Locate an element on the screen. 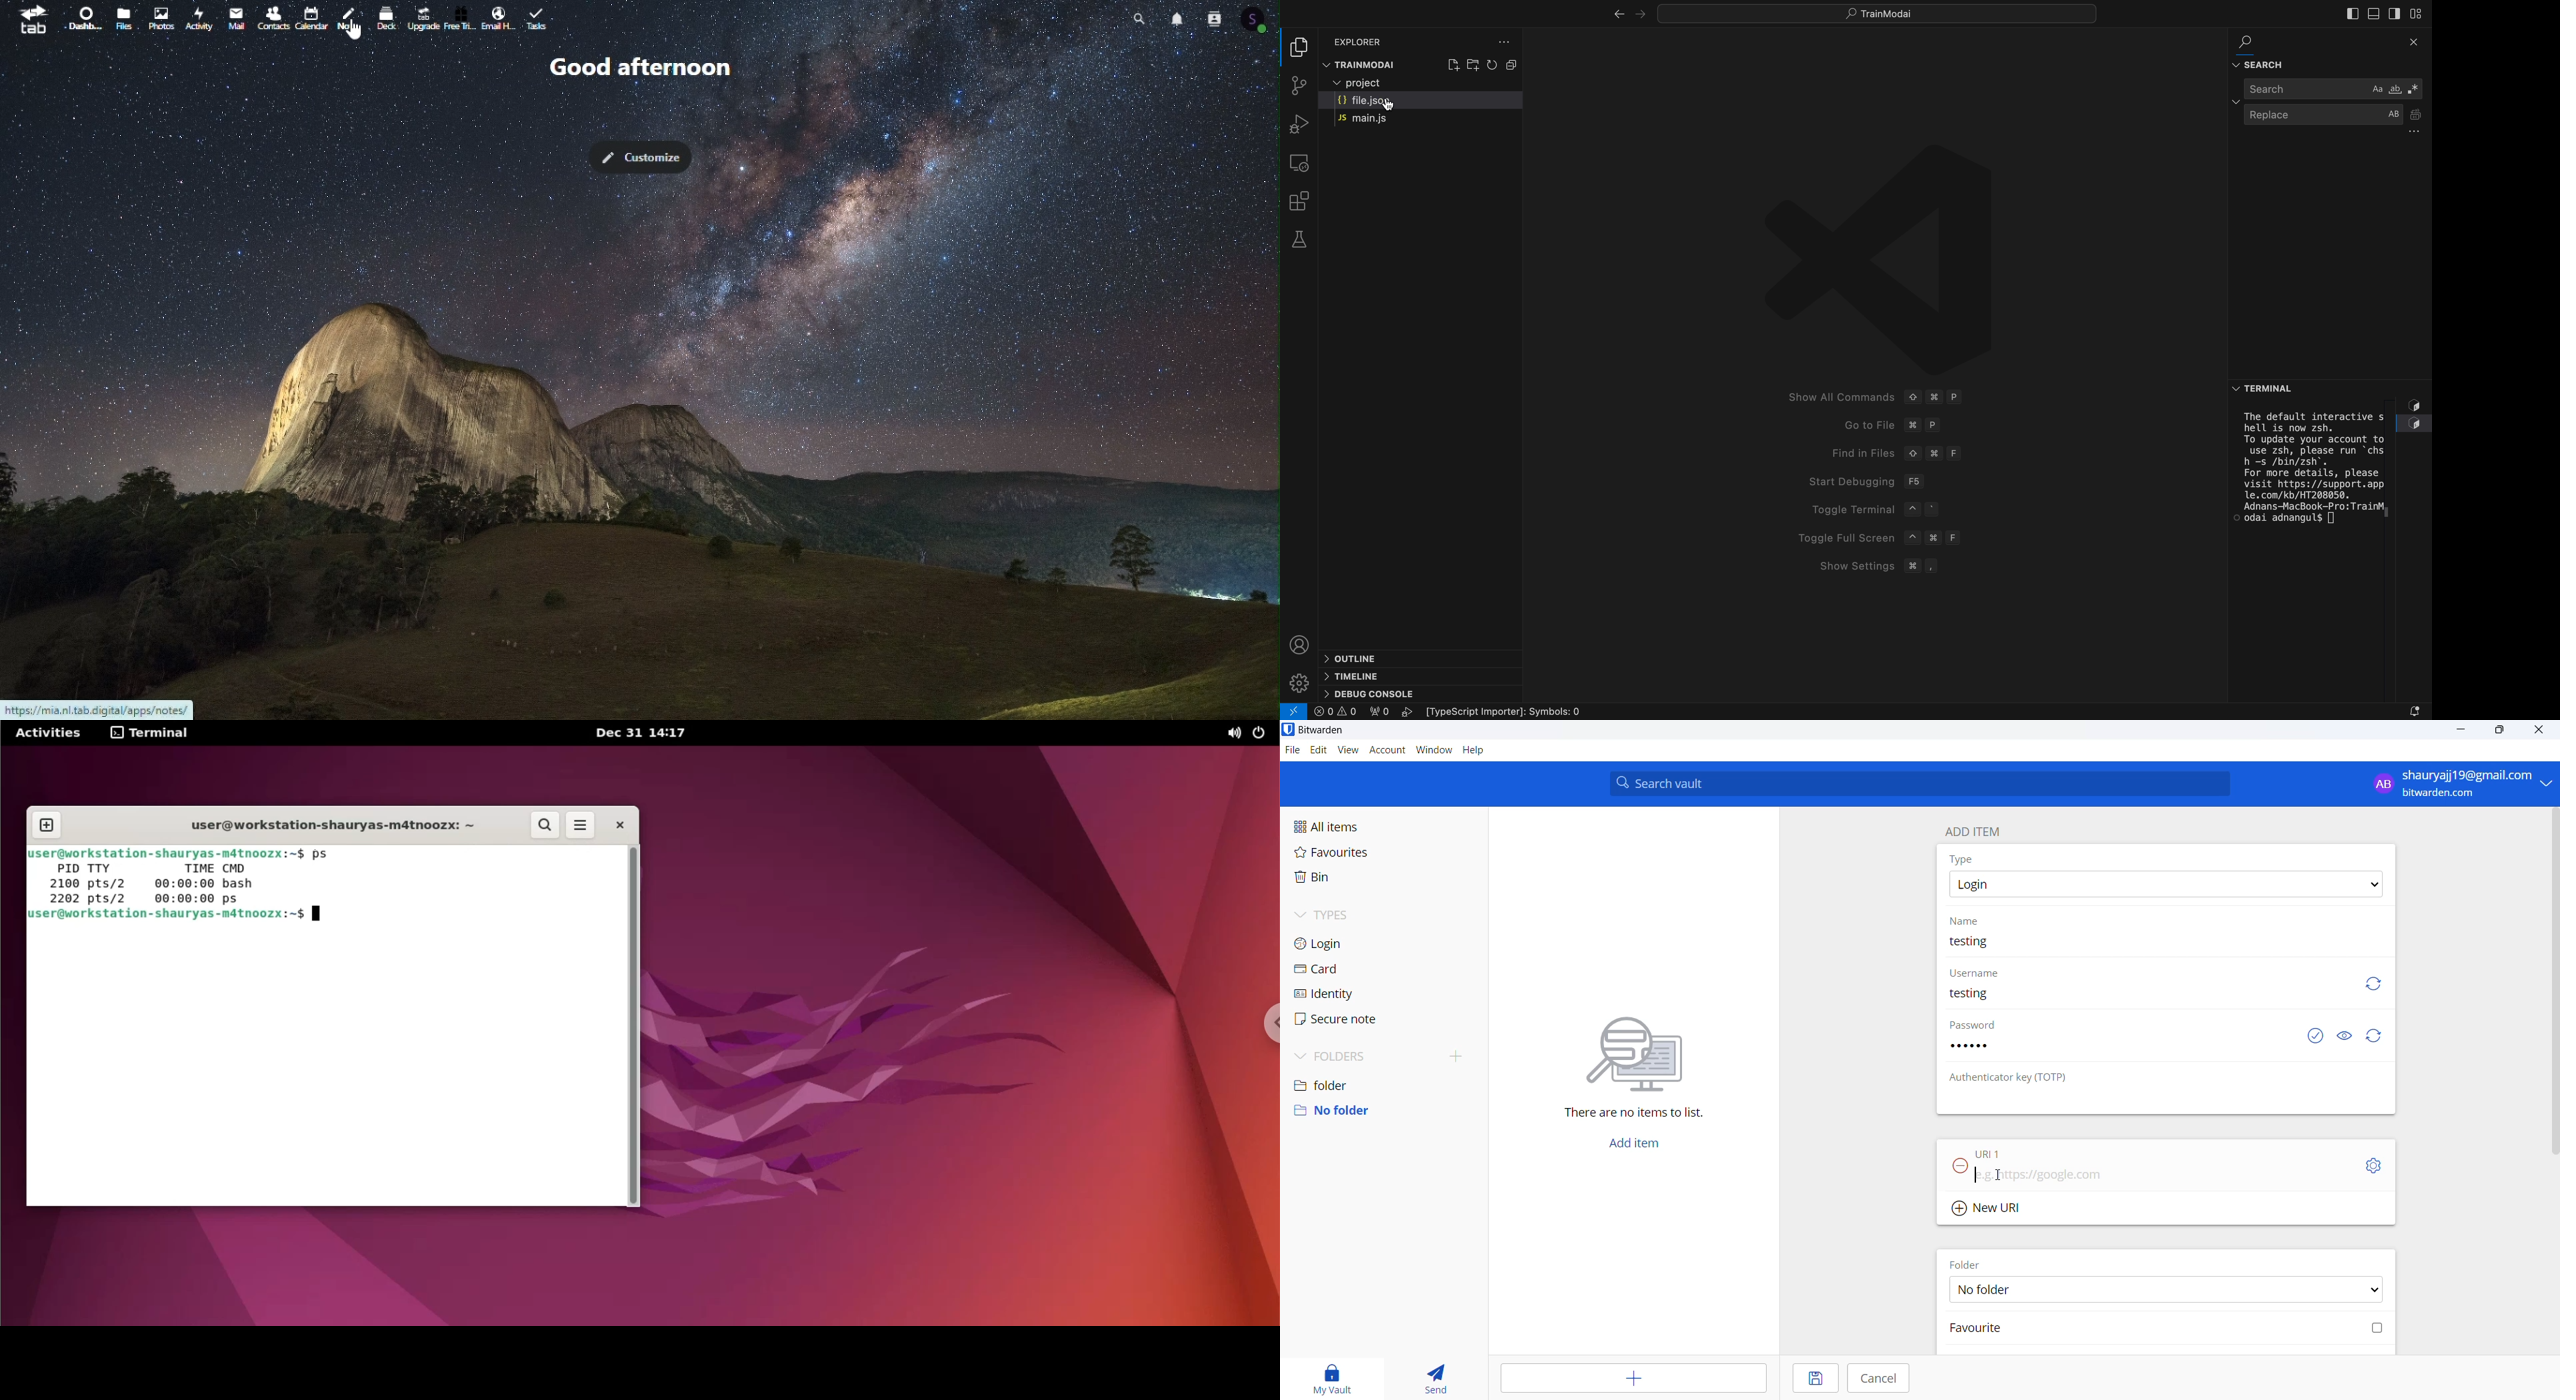 The image size is (2576, 1400). OTP heading: Authenticator key (TOTP) is located at coordinates (2013, 1077).